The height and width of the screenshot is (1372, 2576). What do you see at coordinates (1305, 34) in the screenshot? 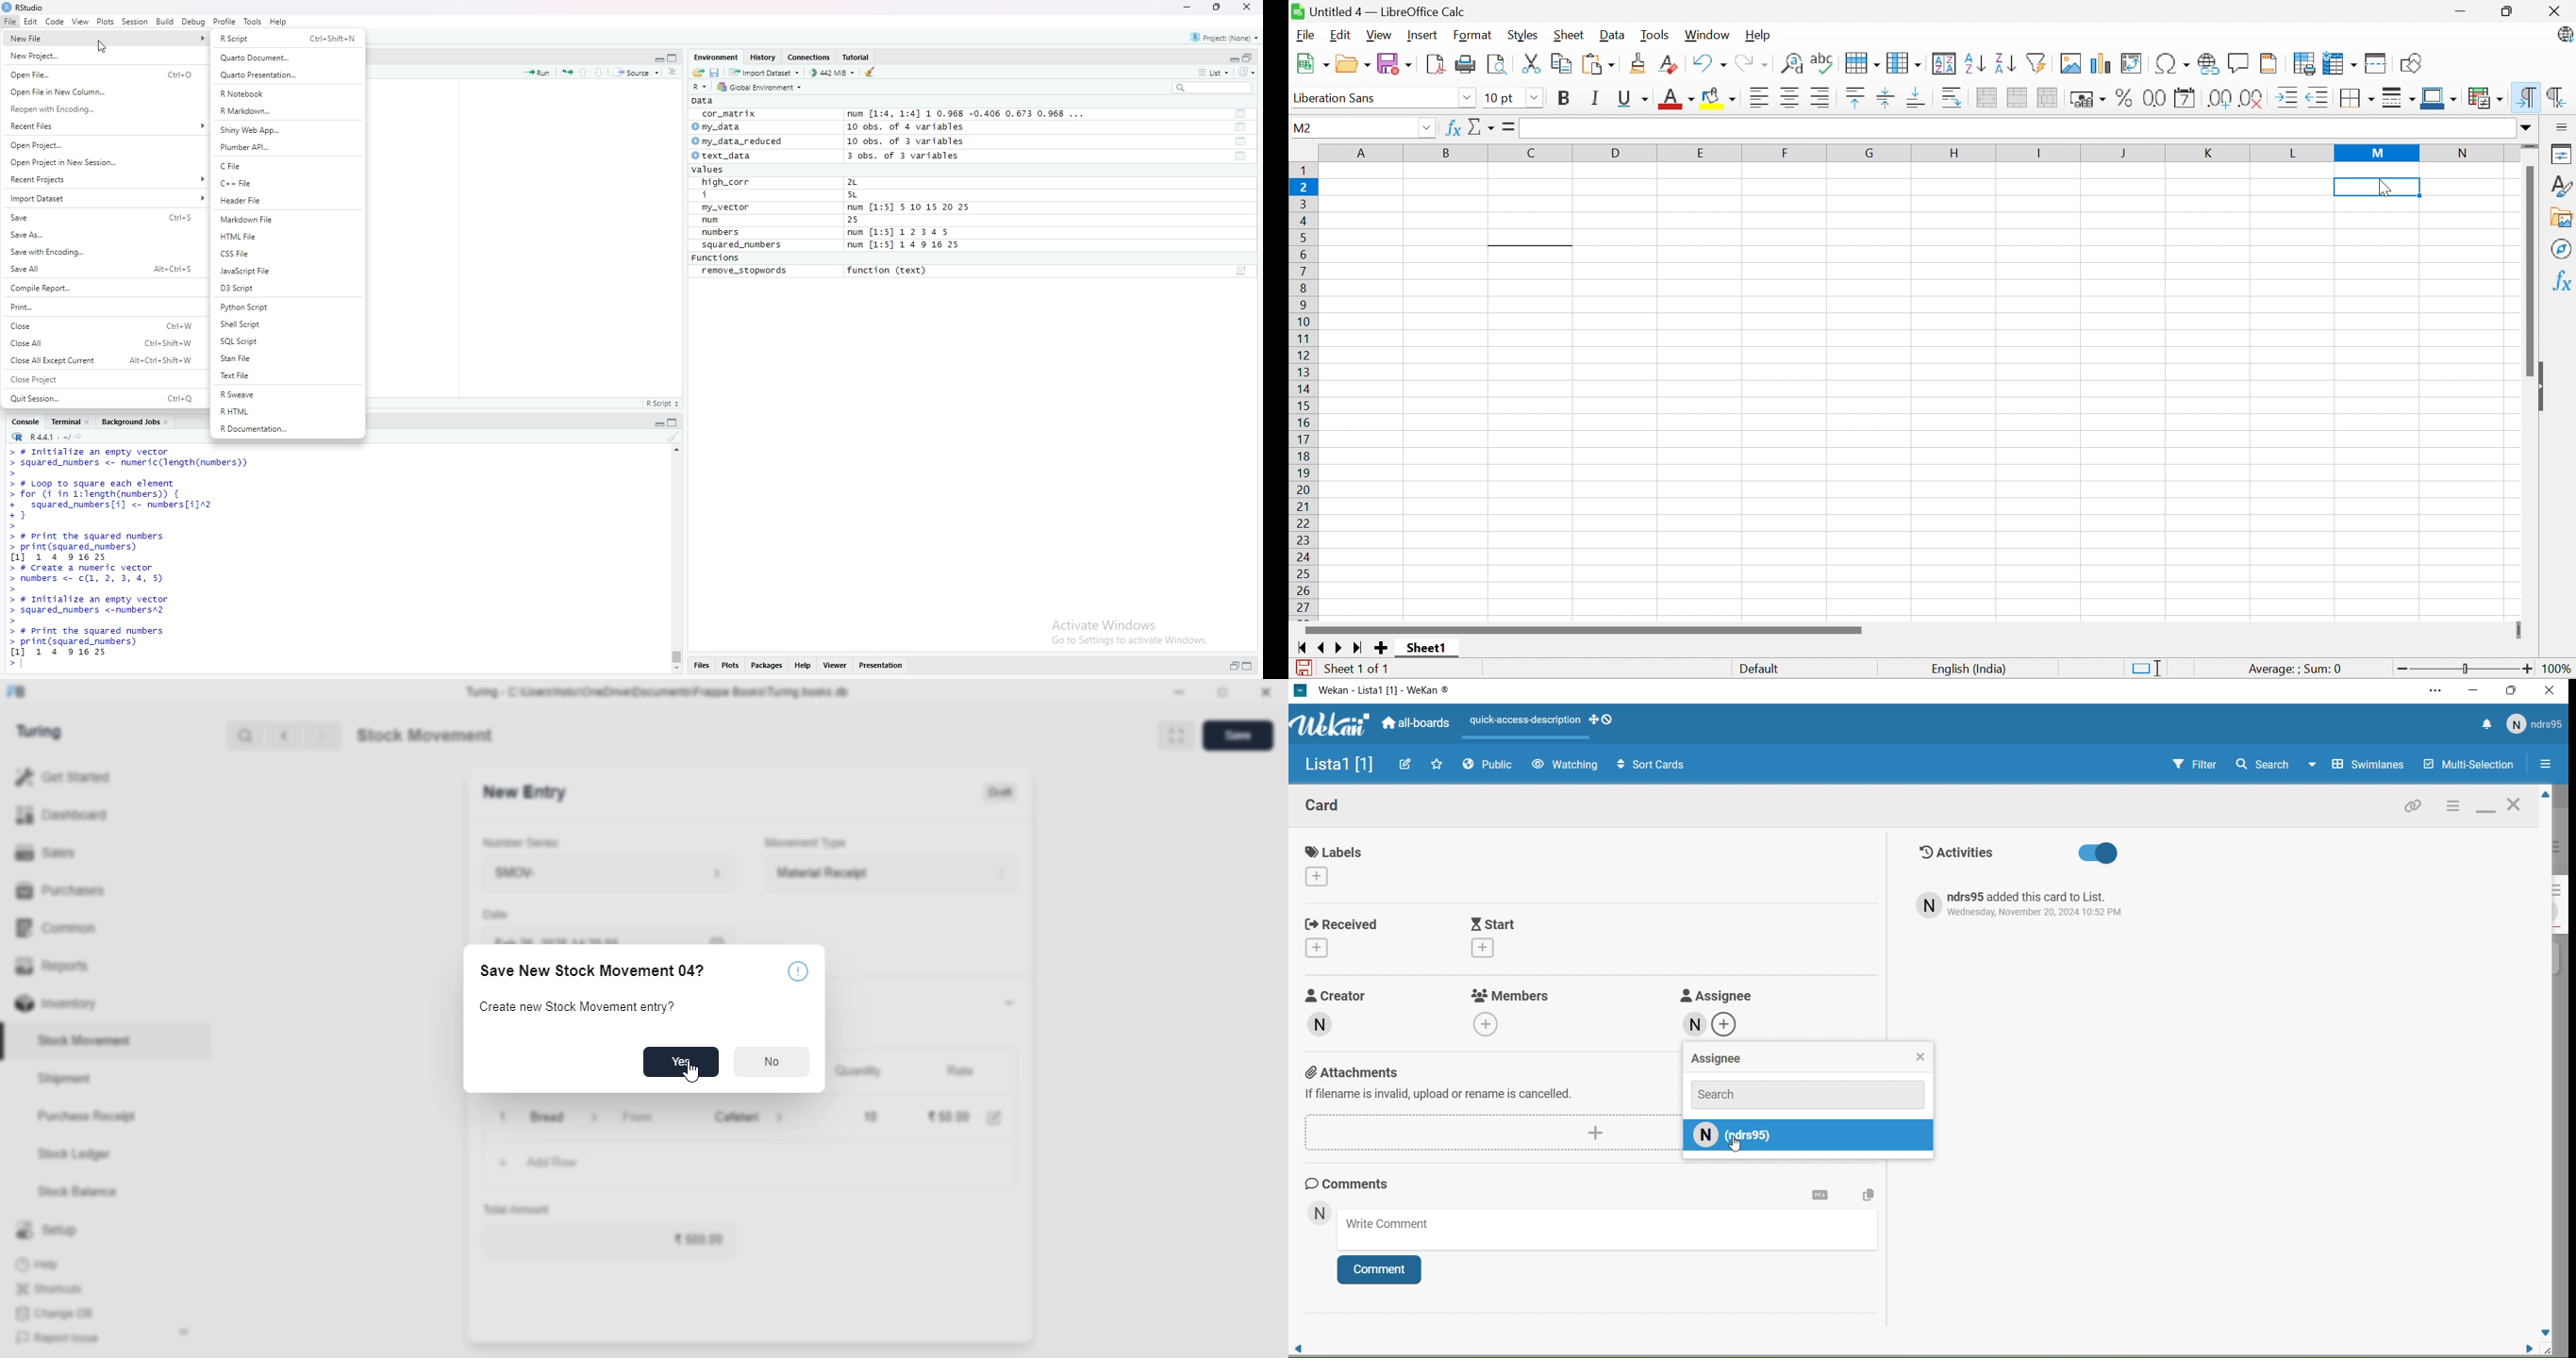
I see `File` at bounding box center [1305, 34].